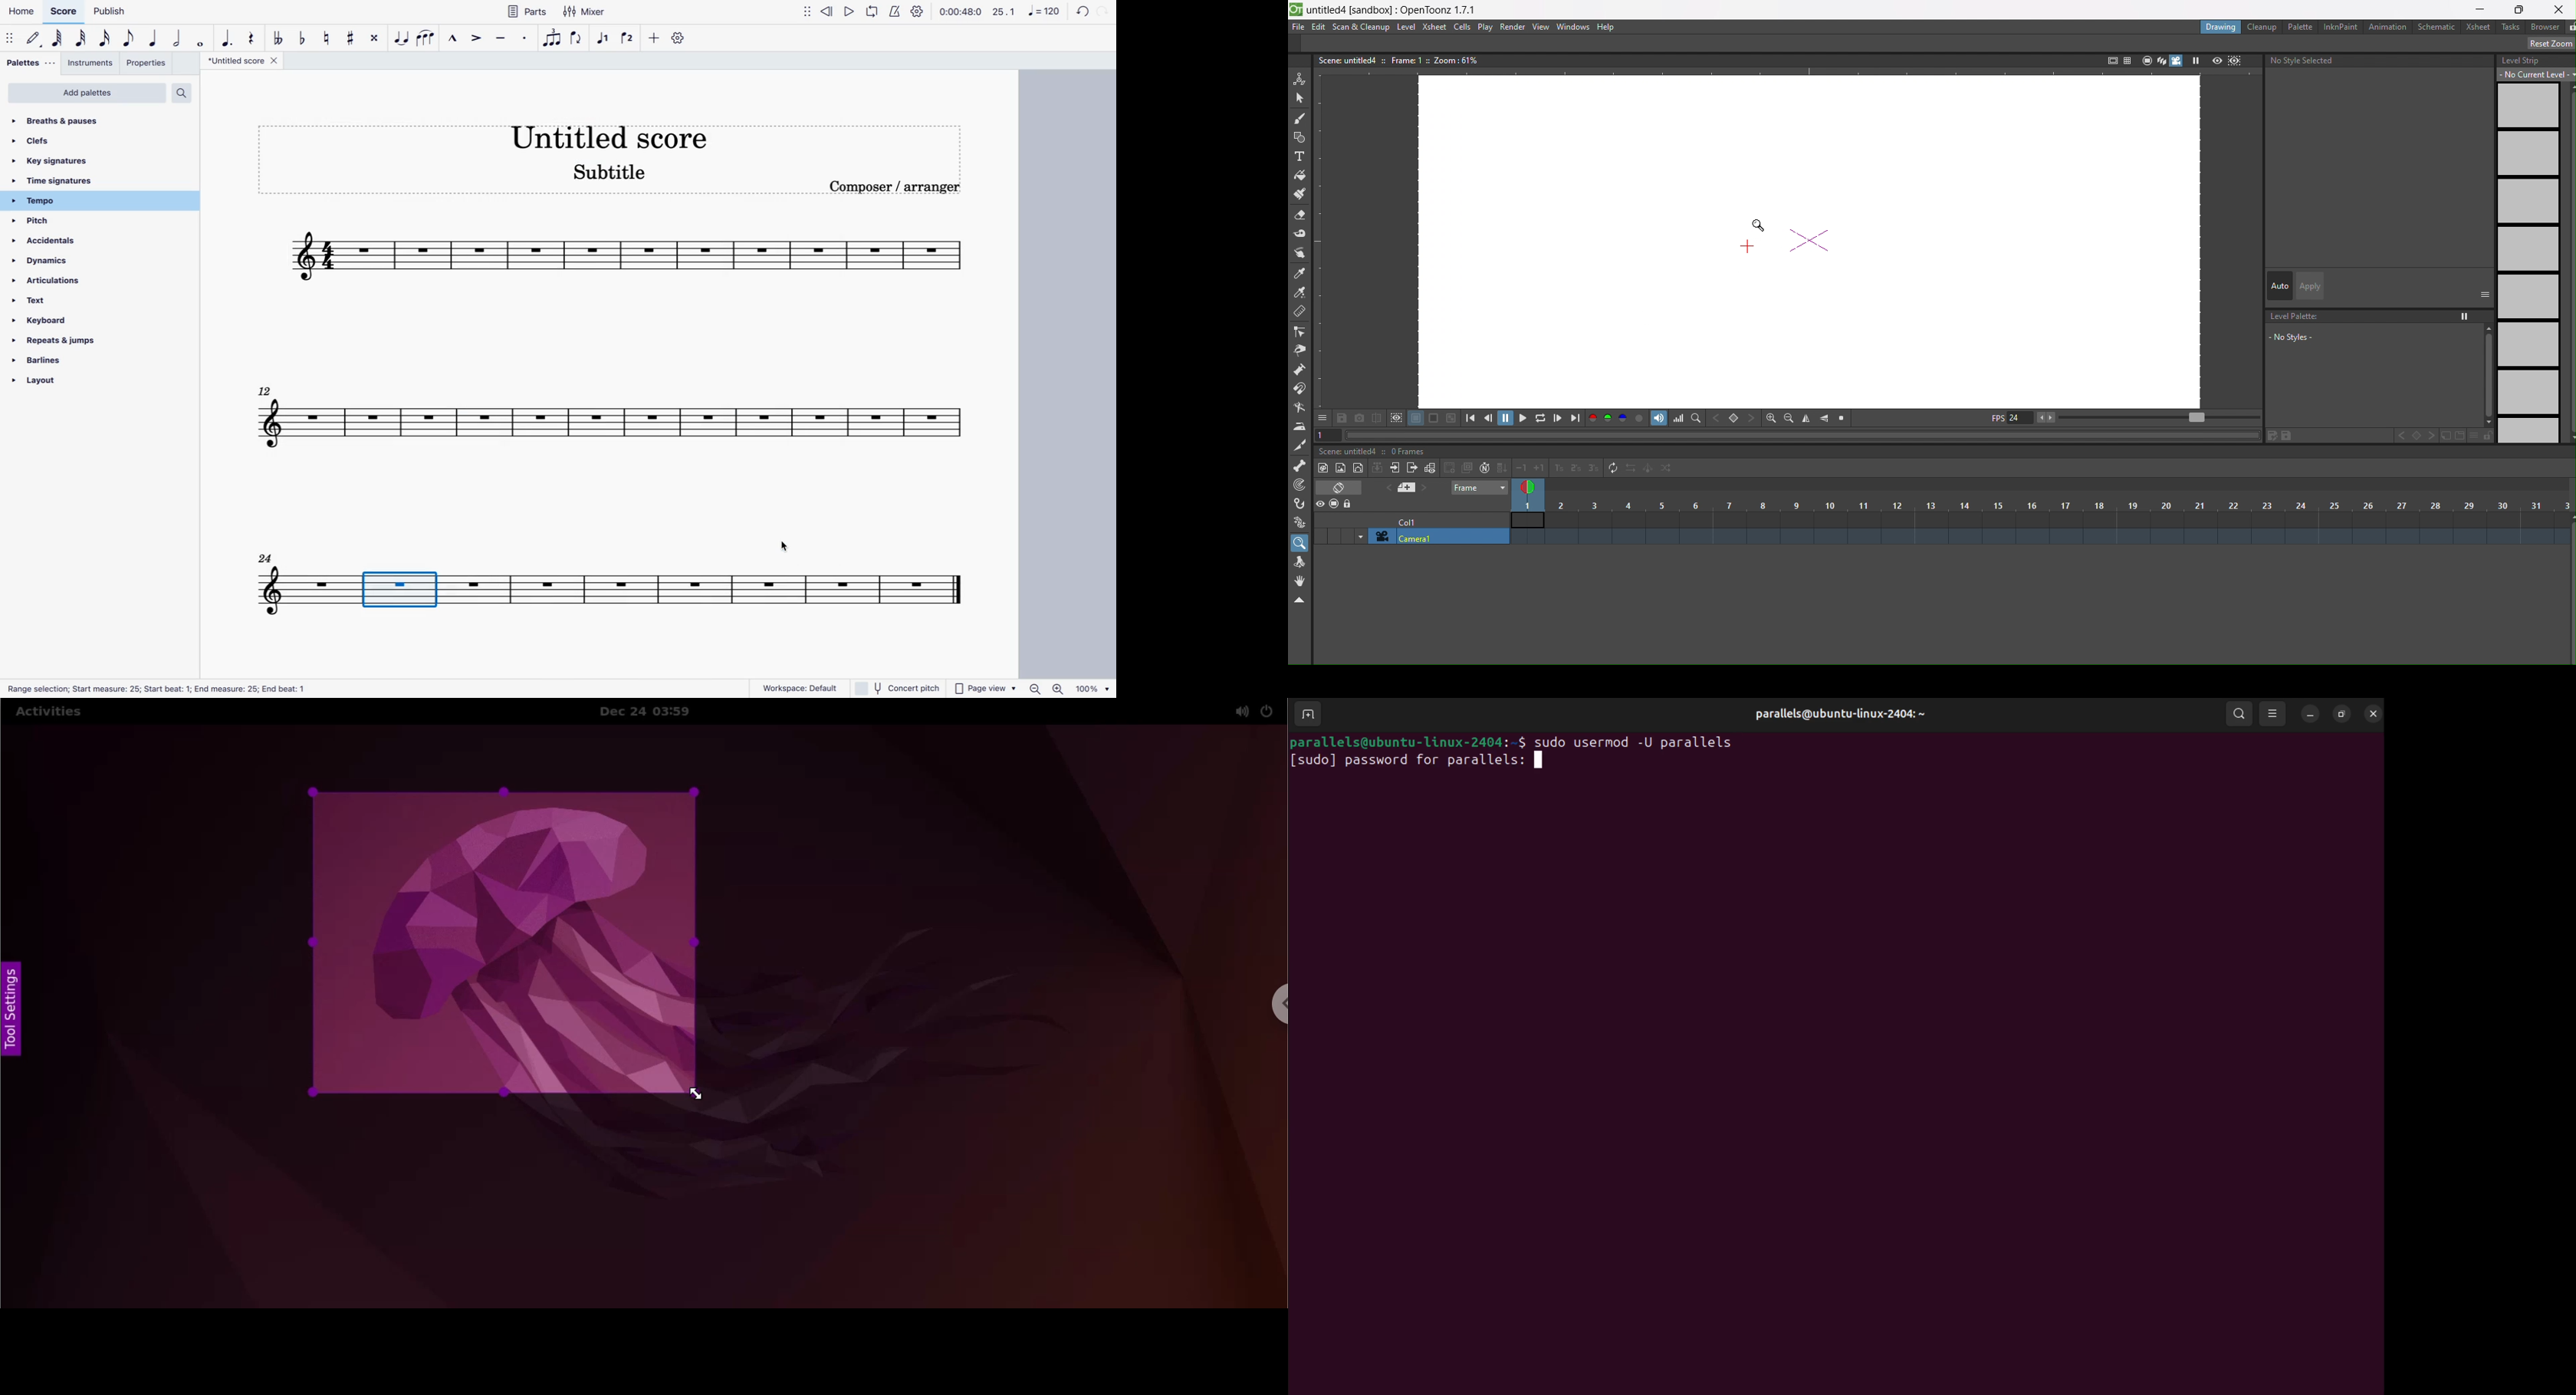  I want to click on flip direction, so click(575, 38).